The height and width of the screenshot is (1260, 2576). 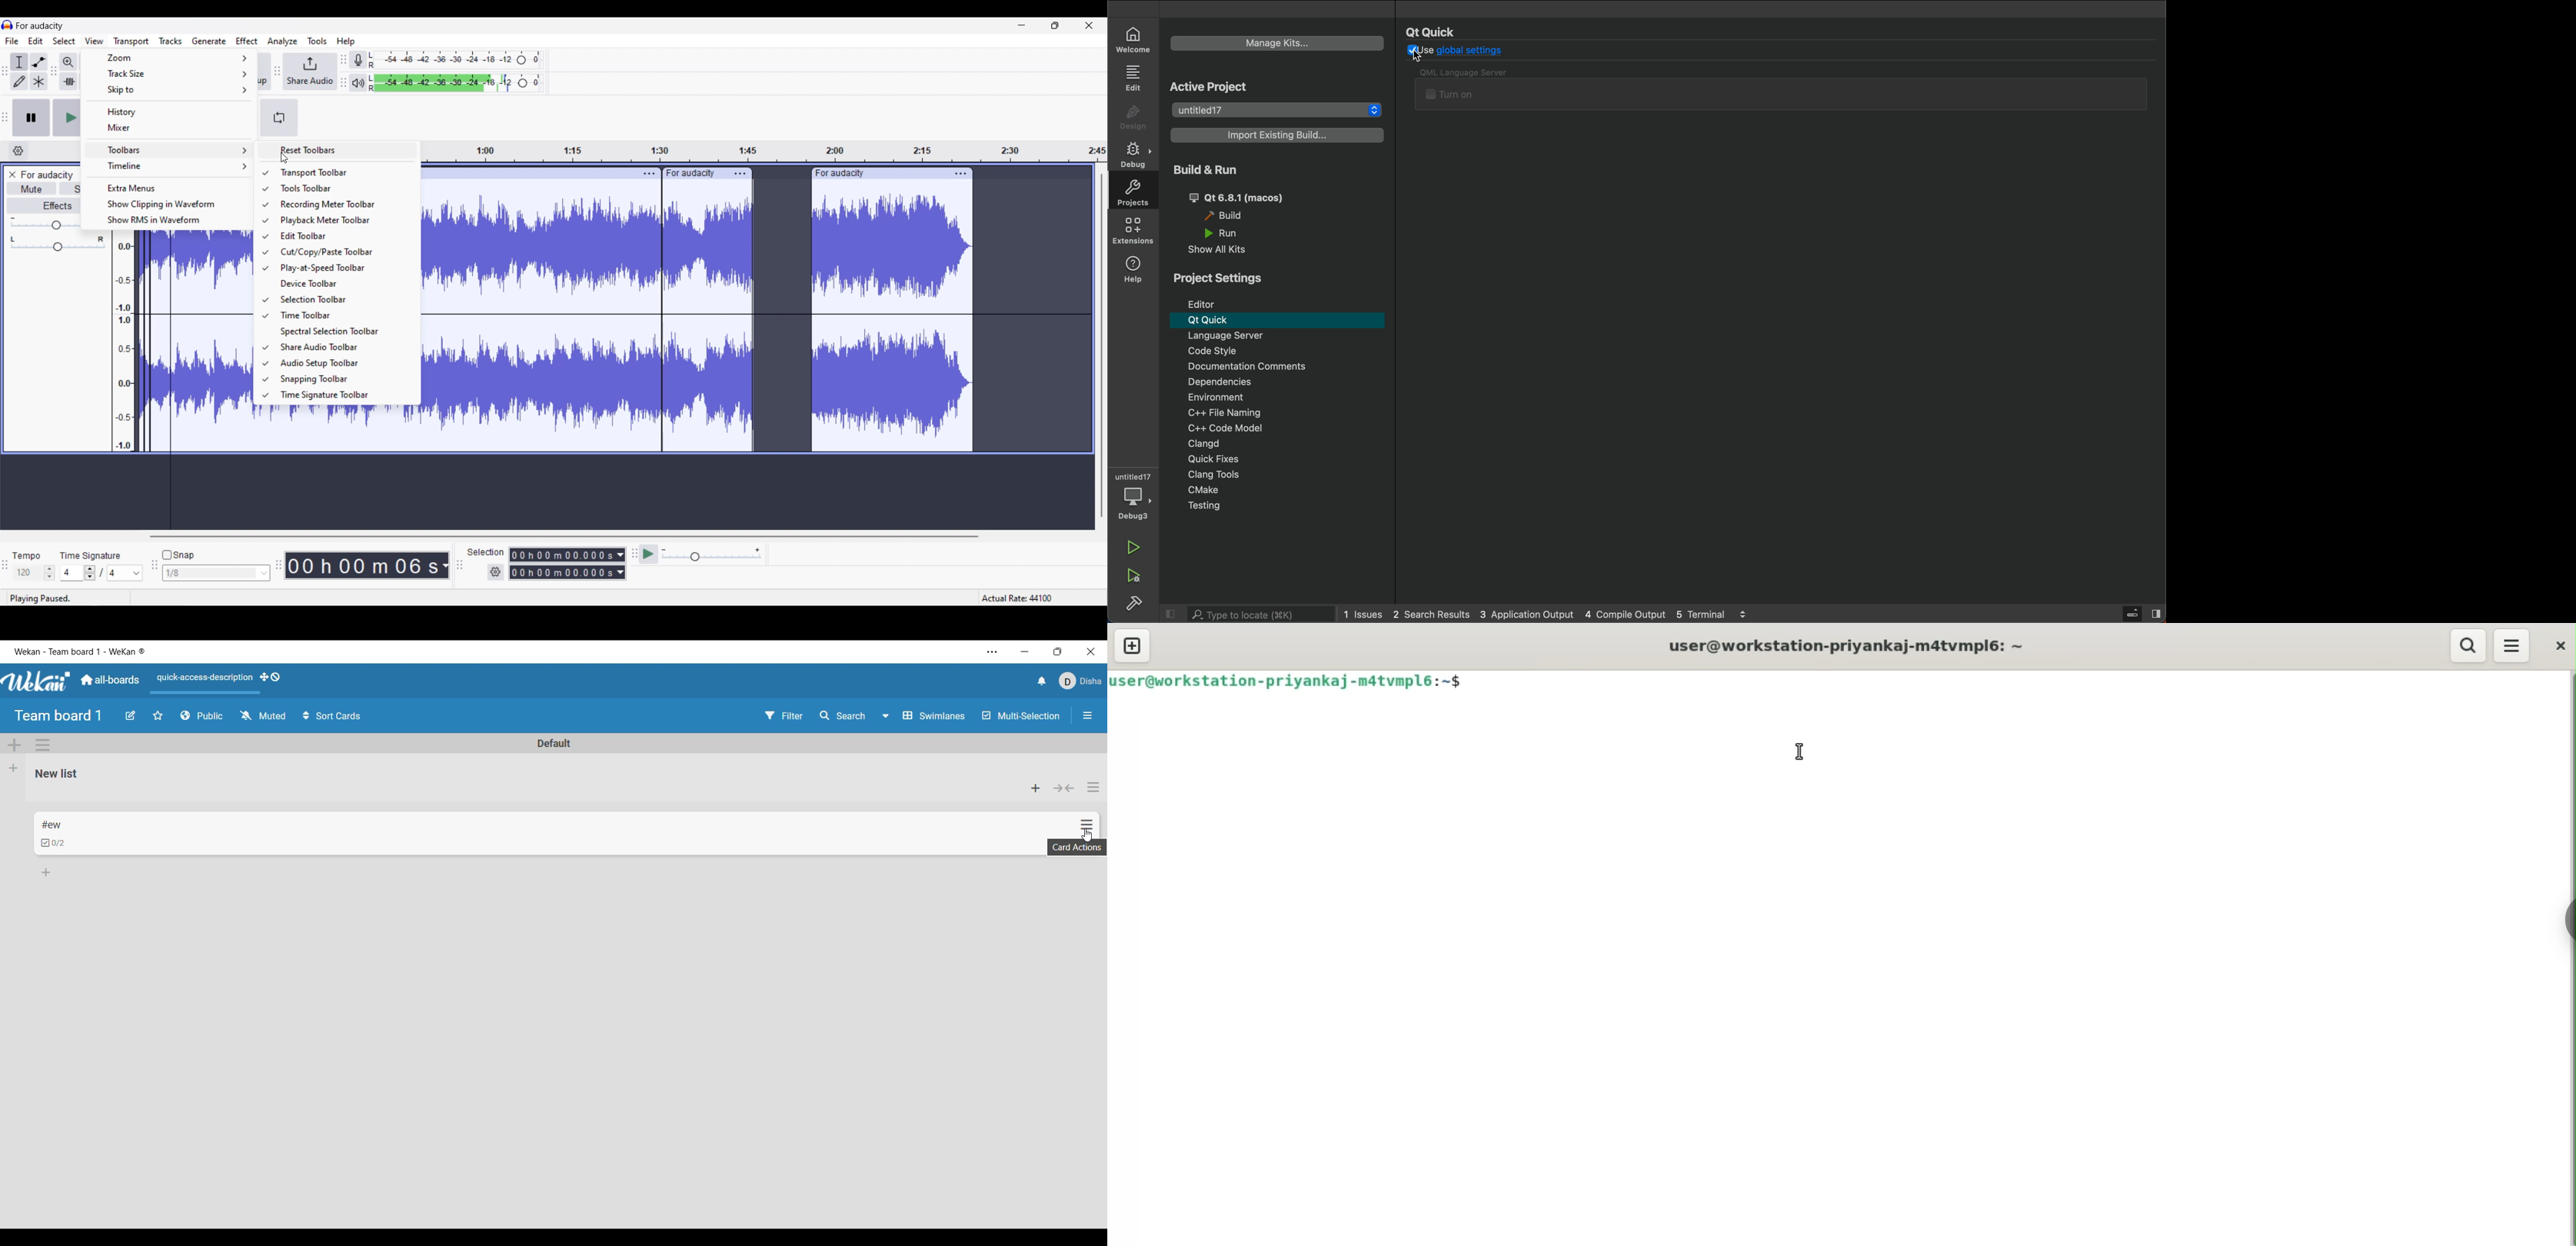 What do you see at coordinates (171, 127) in the screenshot?
I see `Mixer` at bounding box center [171, 127].